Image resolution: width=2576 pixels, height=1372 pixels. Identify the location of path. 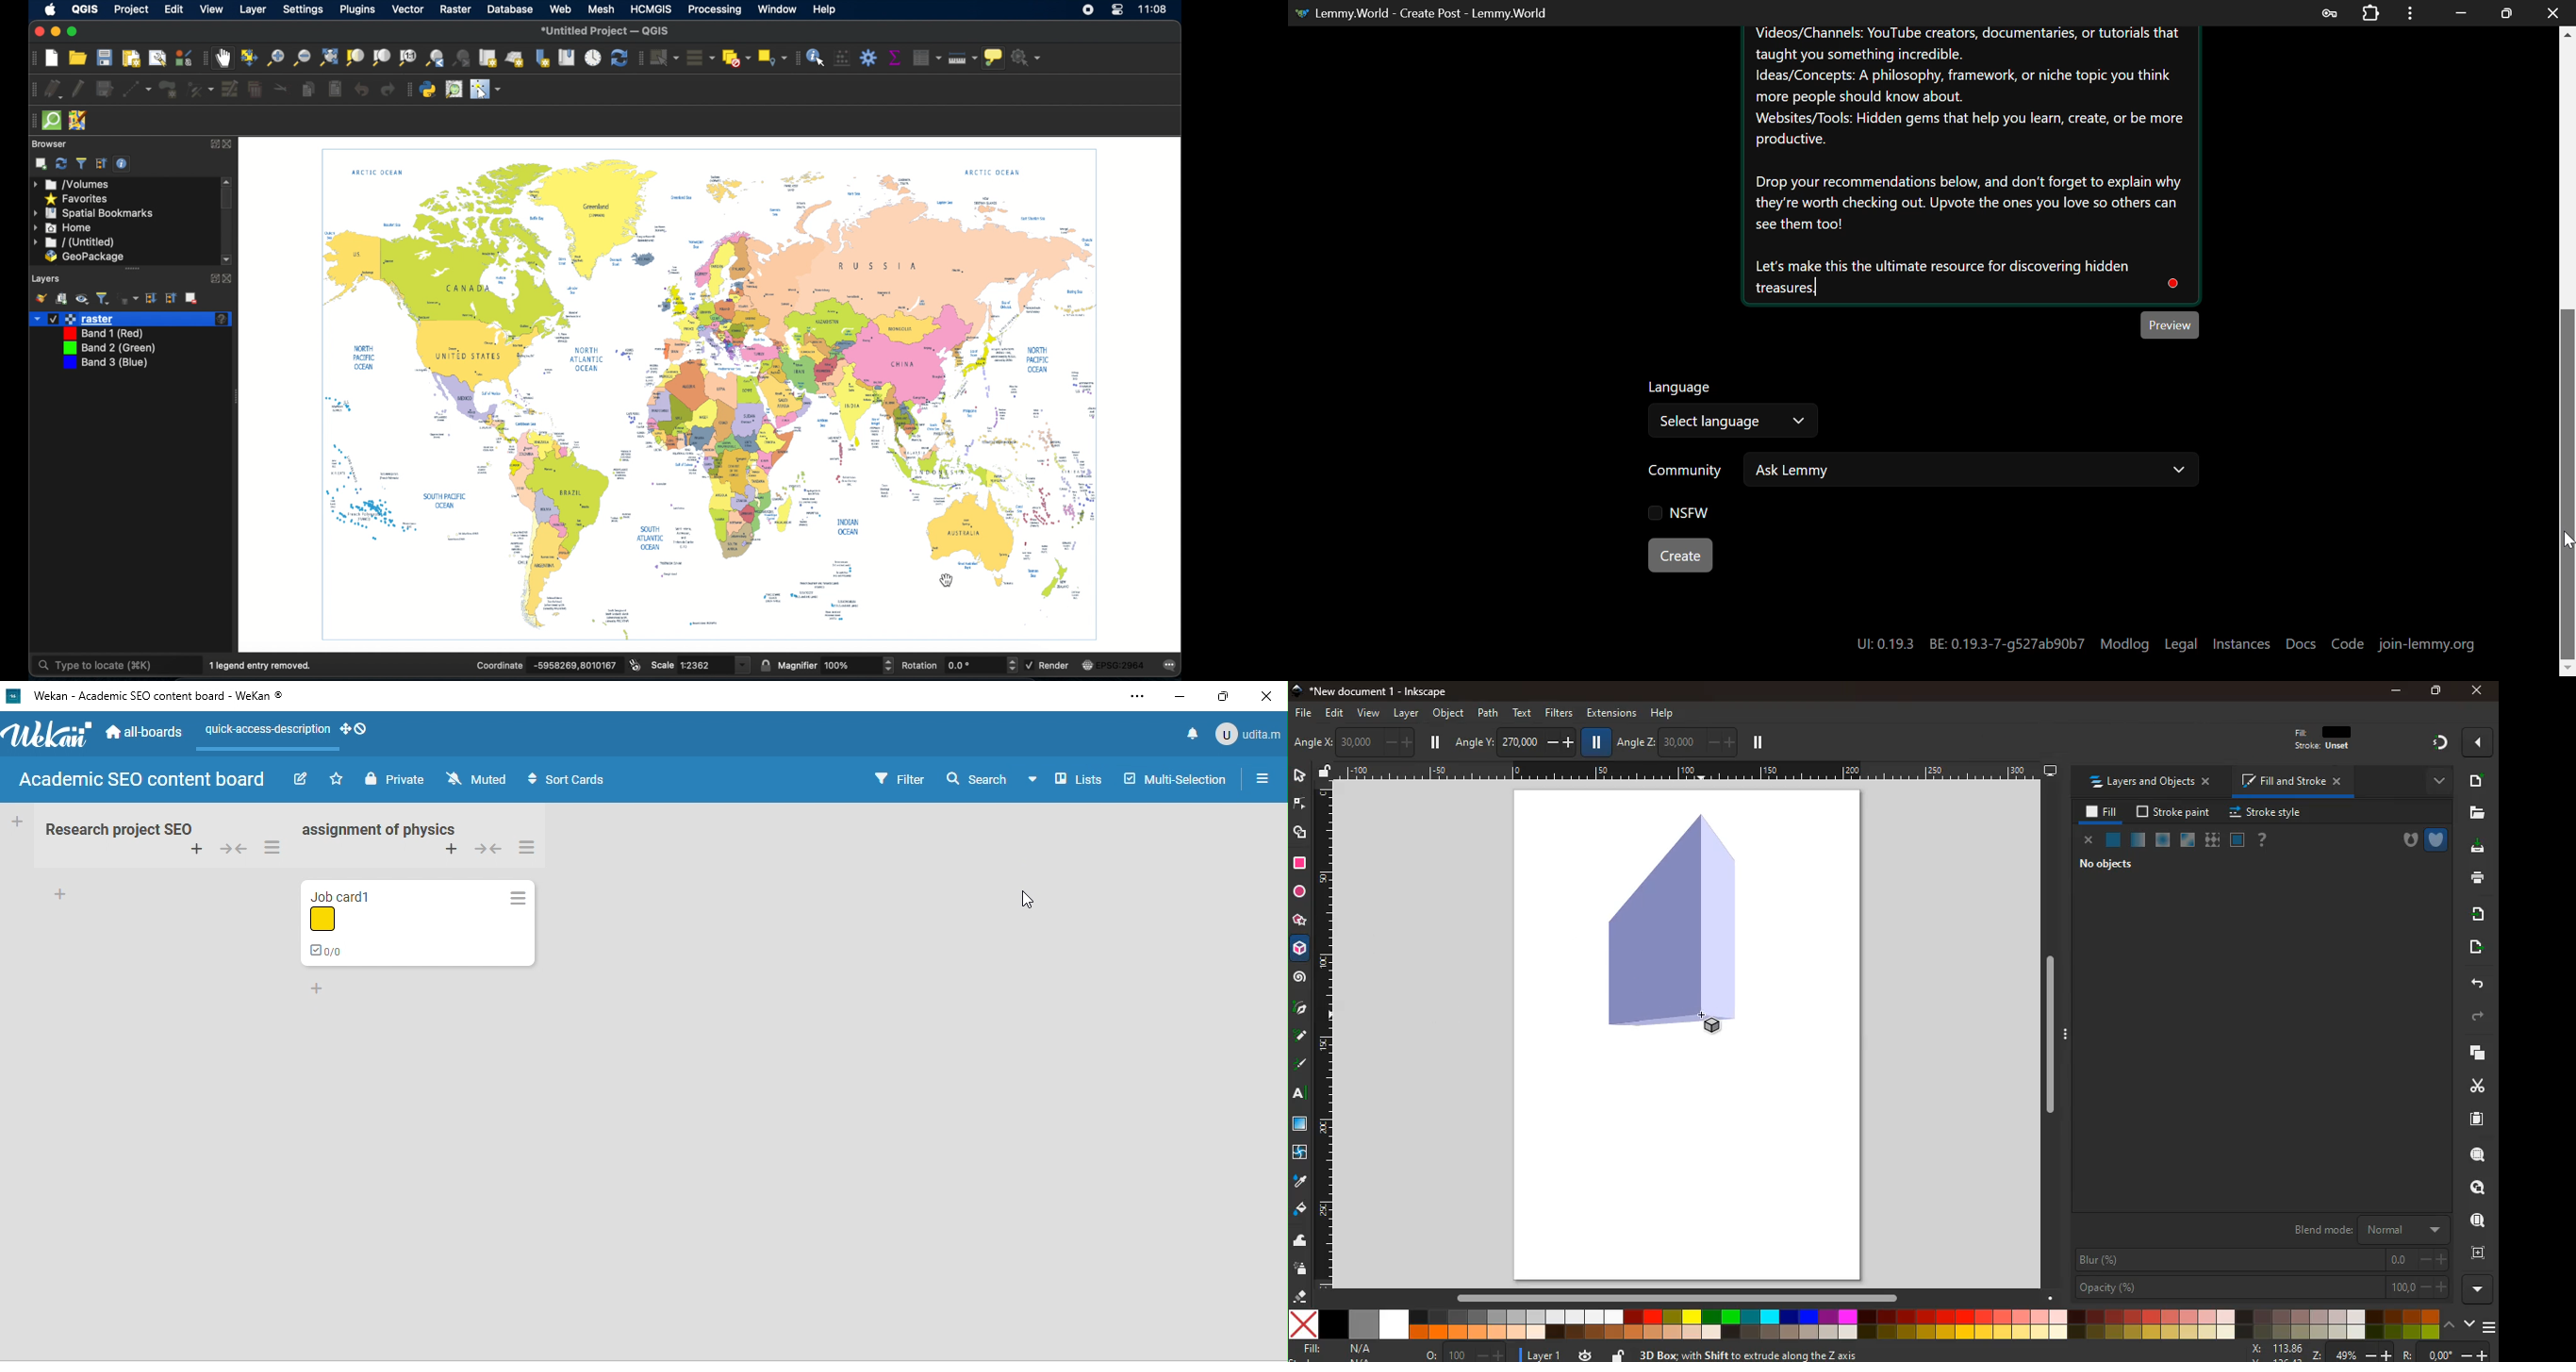
(1488, 712).